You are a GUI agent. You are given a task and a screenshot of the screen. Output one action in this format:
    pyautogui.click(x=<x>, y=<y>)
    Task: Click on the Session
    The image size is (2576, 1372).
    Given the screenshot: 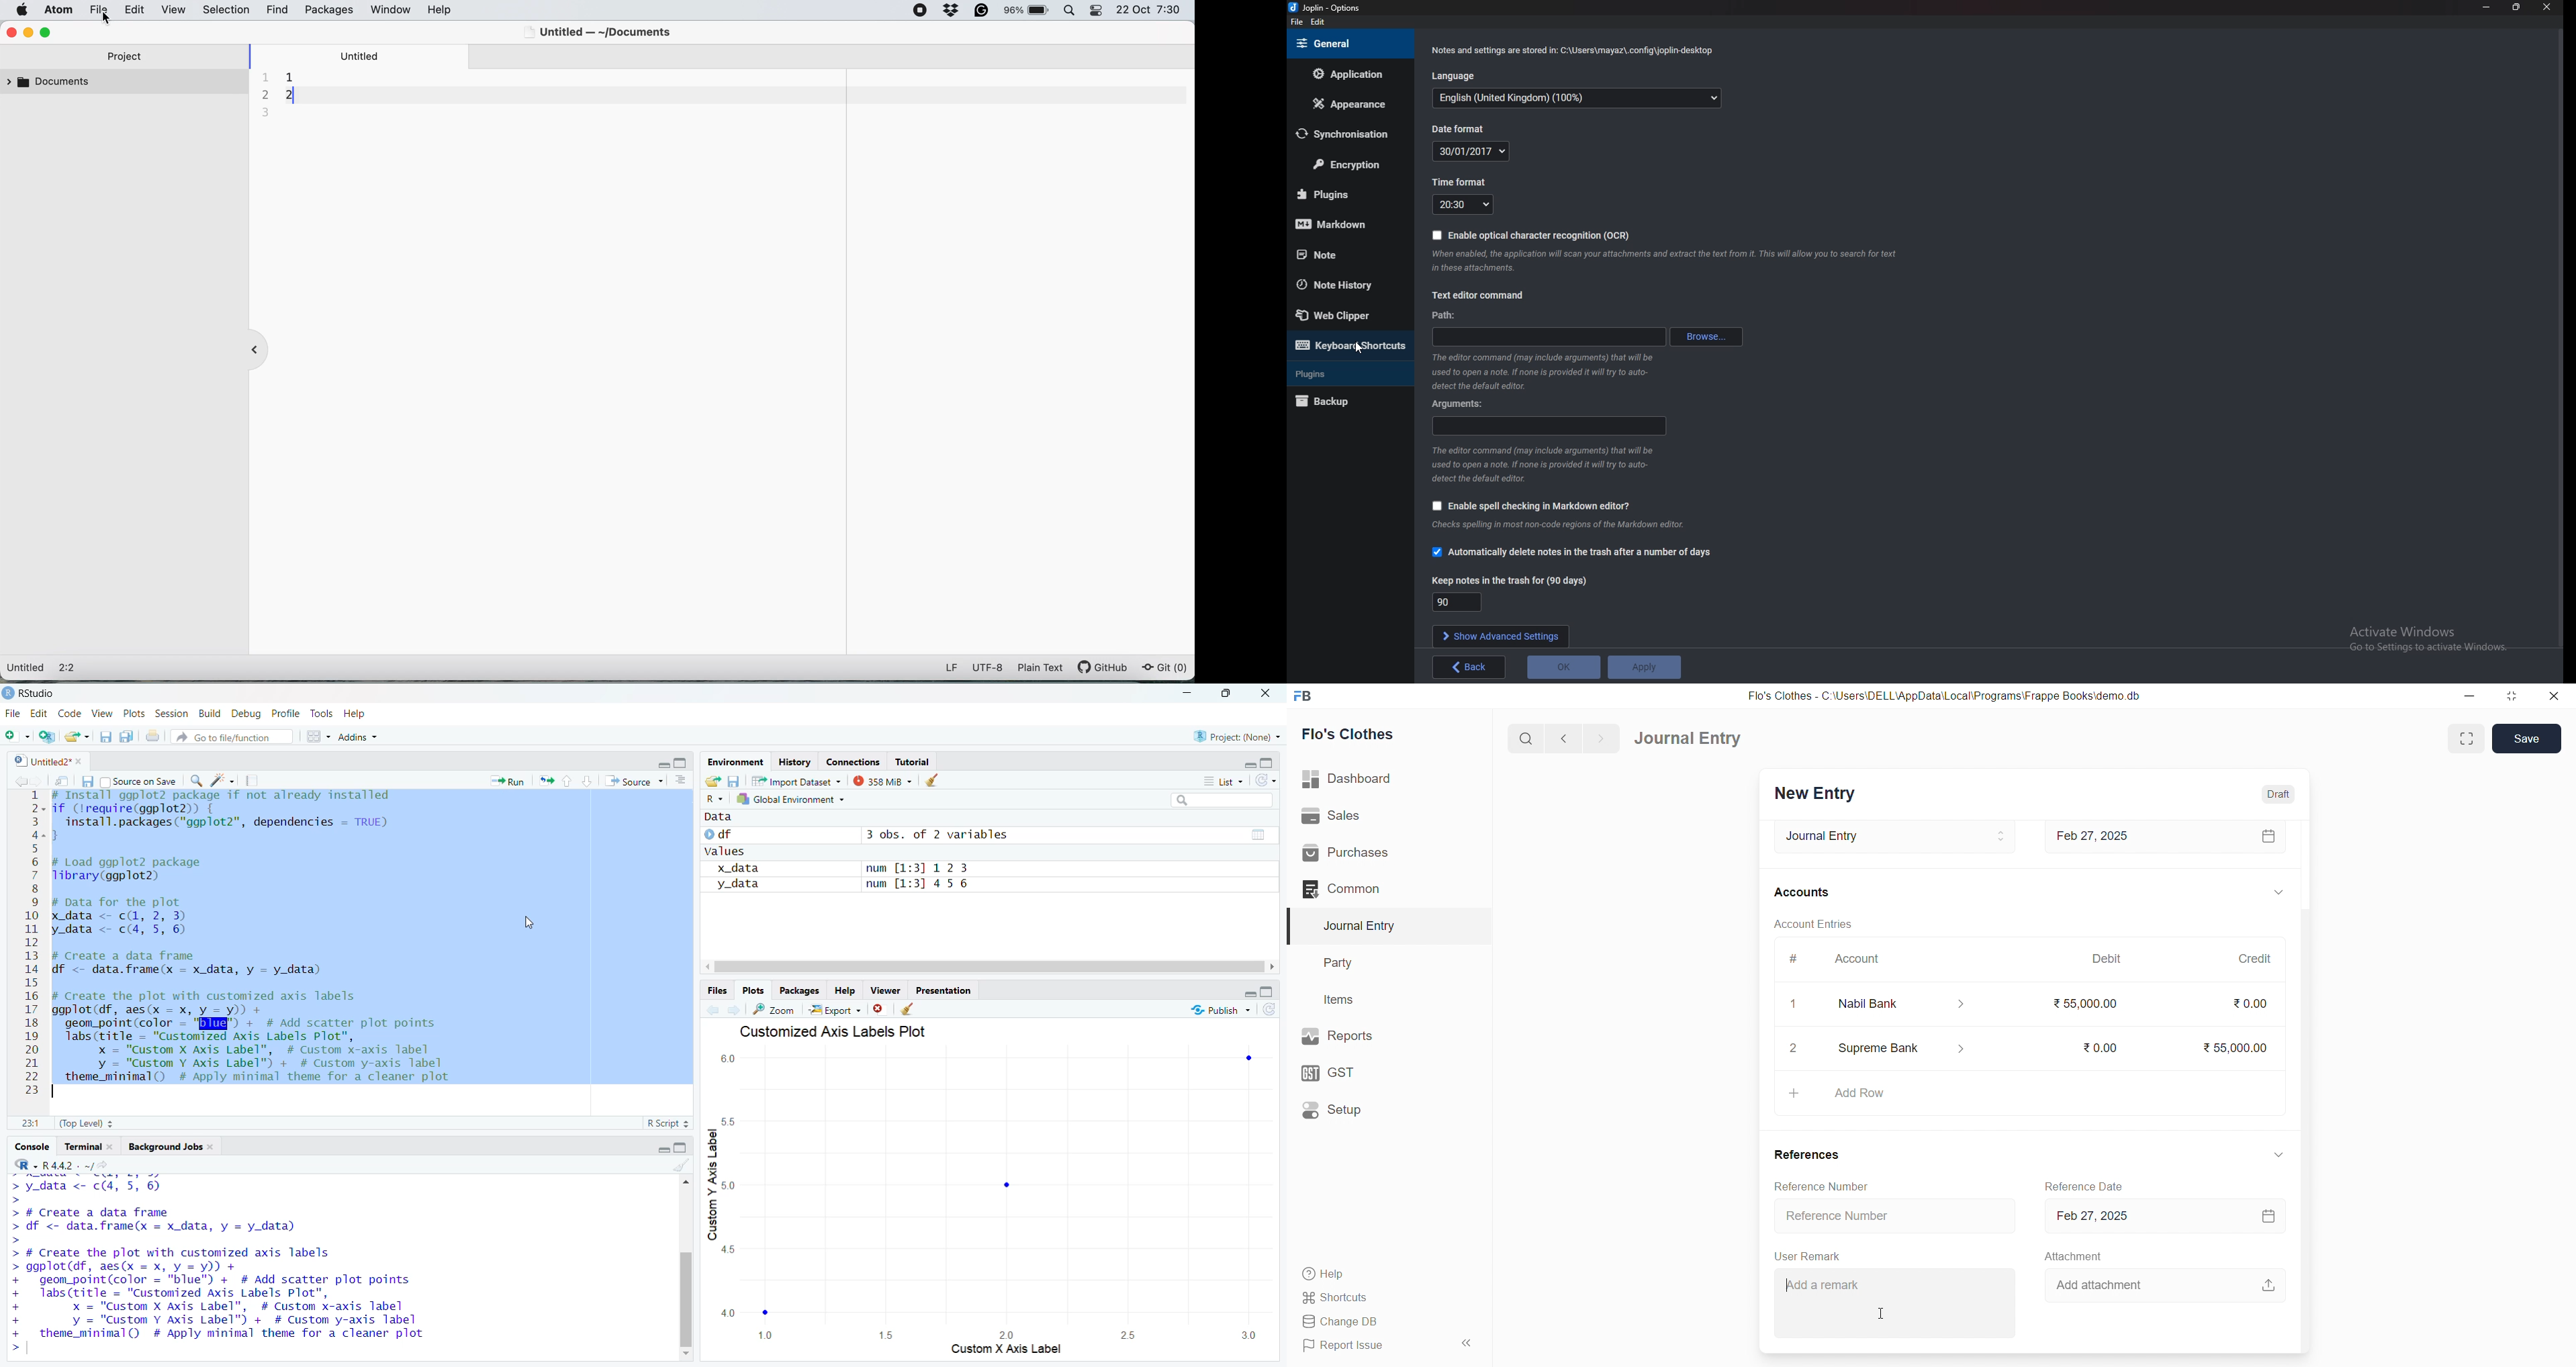 What is the action you would take?
    pyautogui.click(x=171, y=714)
    